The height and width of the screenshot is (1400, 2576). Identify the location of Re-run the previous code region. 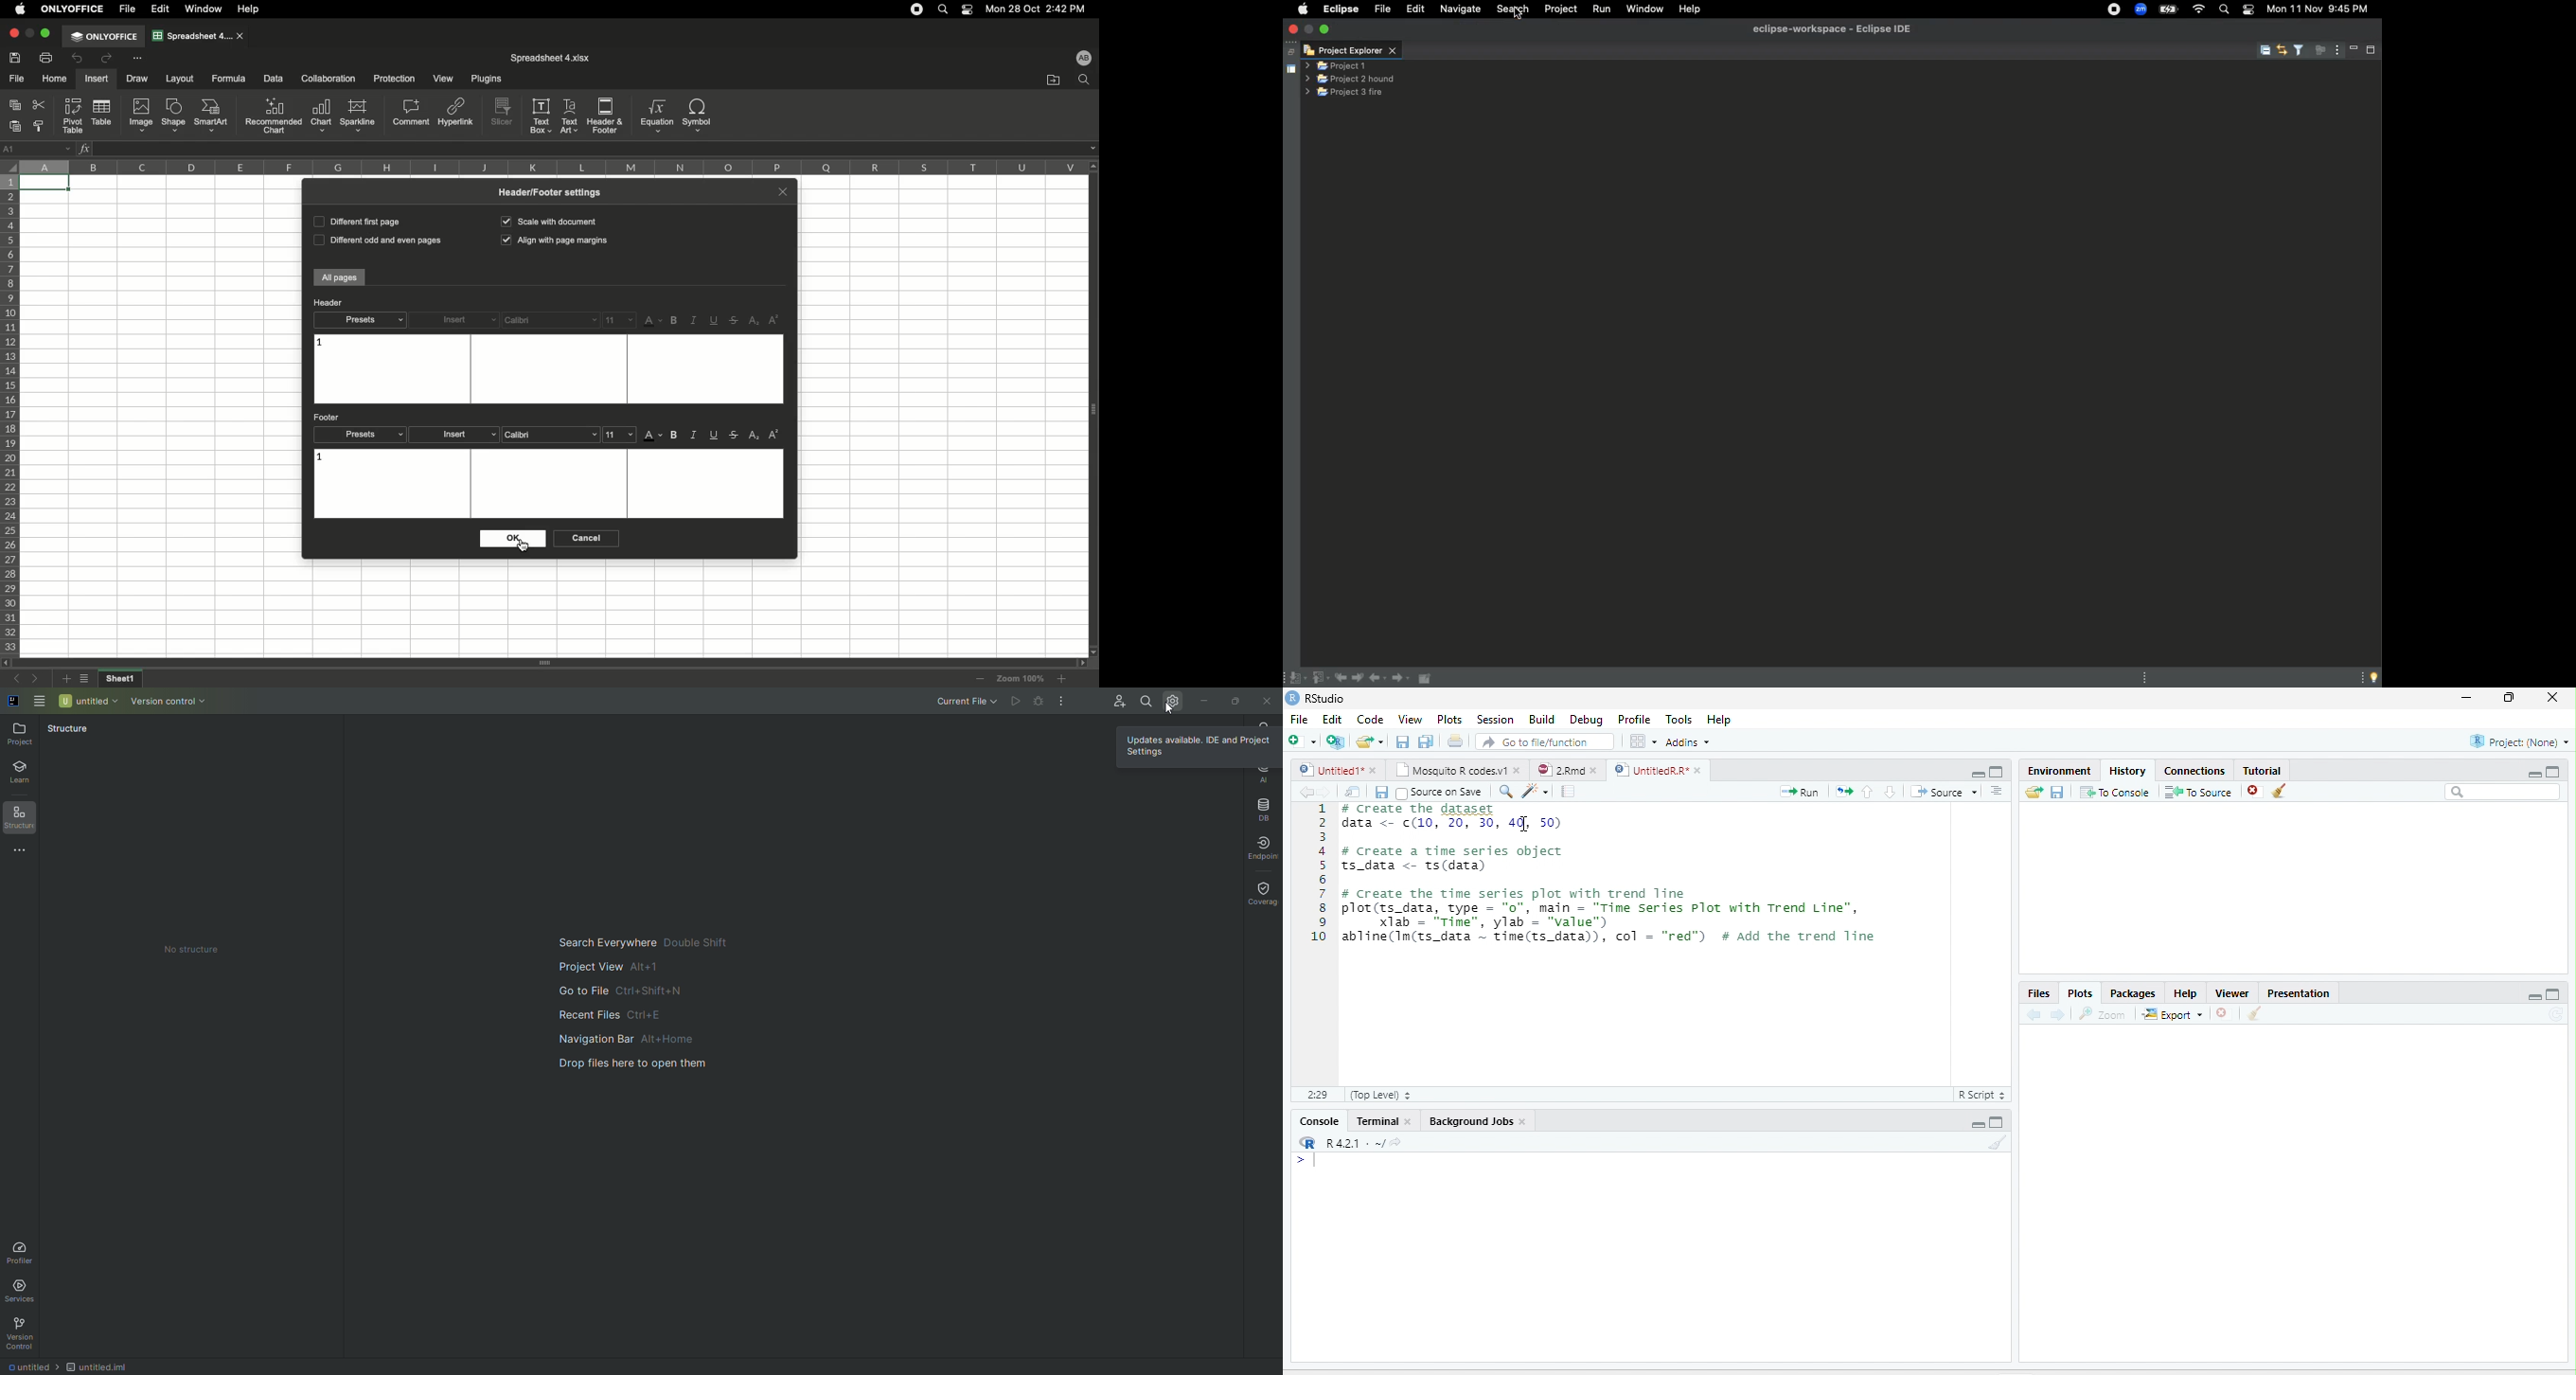
(1843, 792).